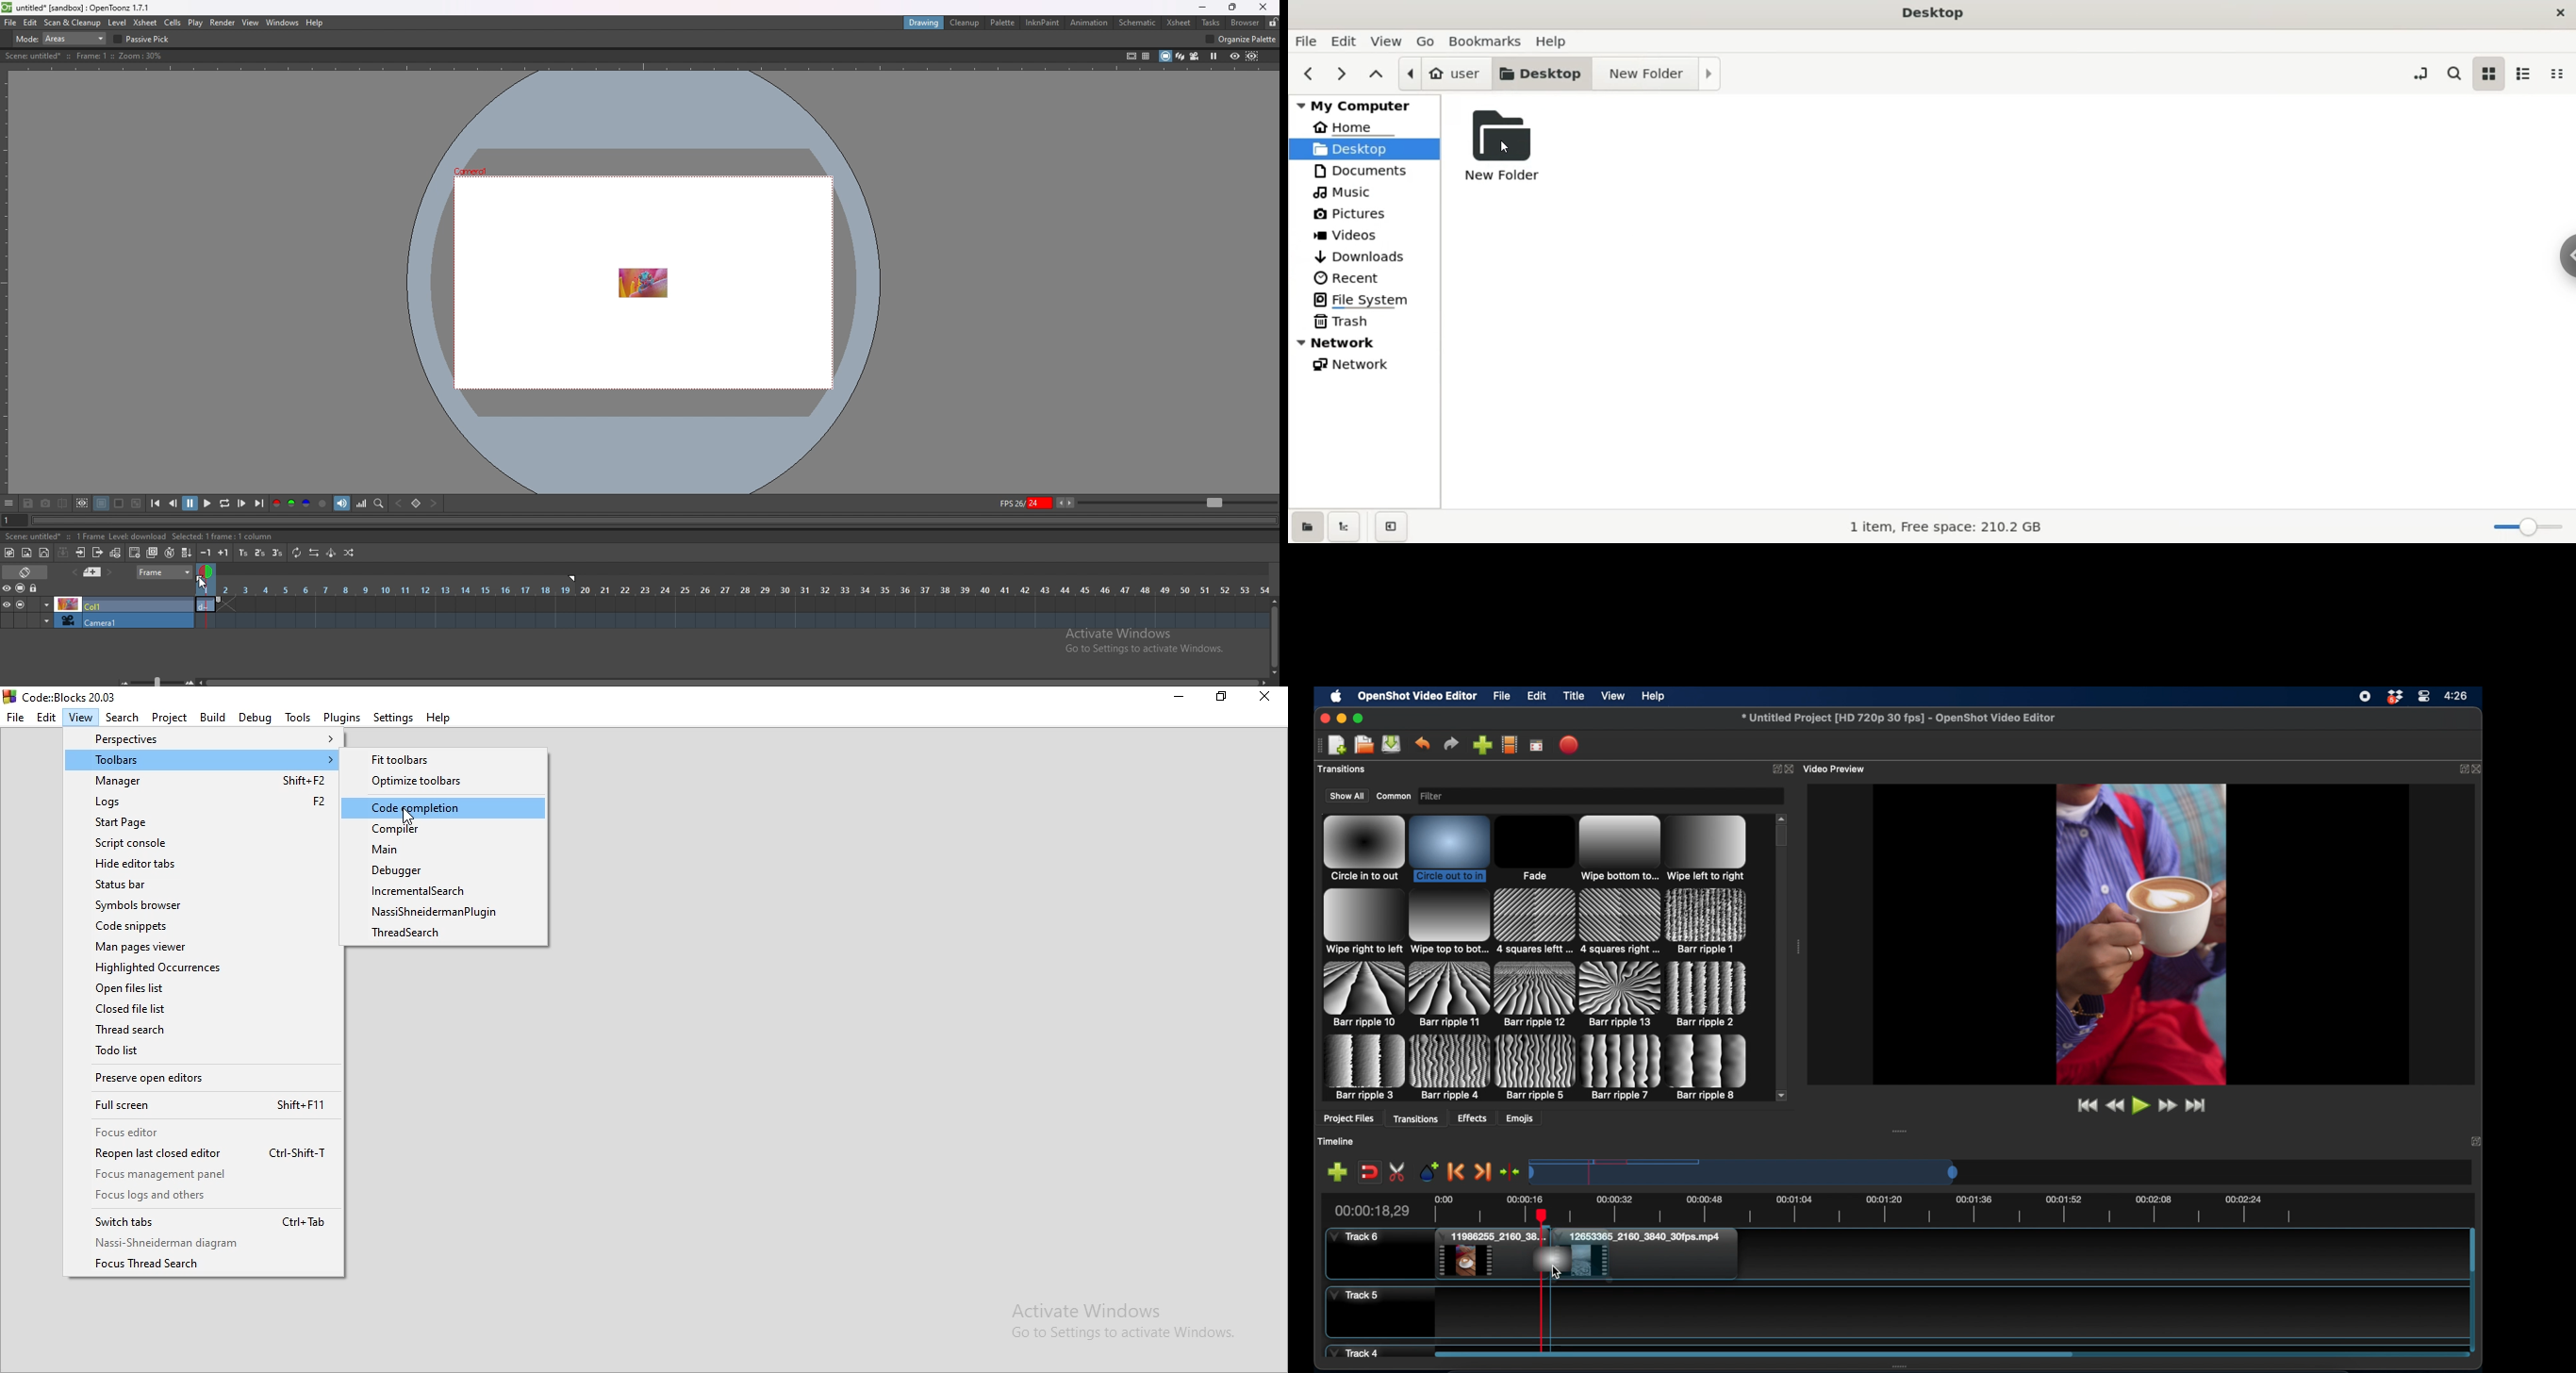 The image size is (2576, 1400). What do you see at coordinates (204, 1265) in the screenshot?
I see `Focus Thread Search` at bounding box center [204, 1265].